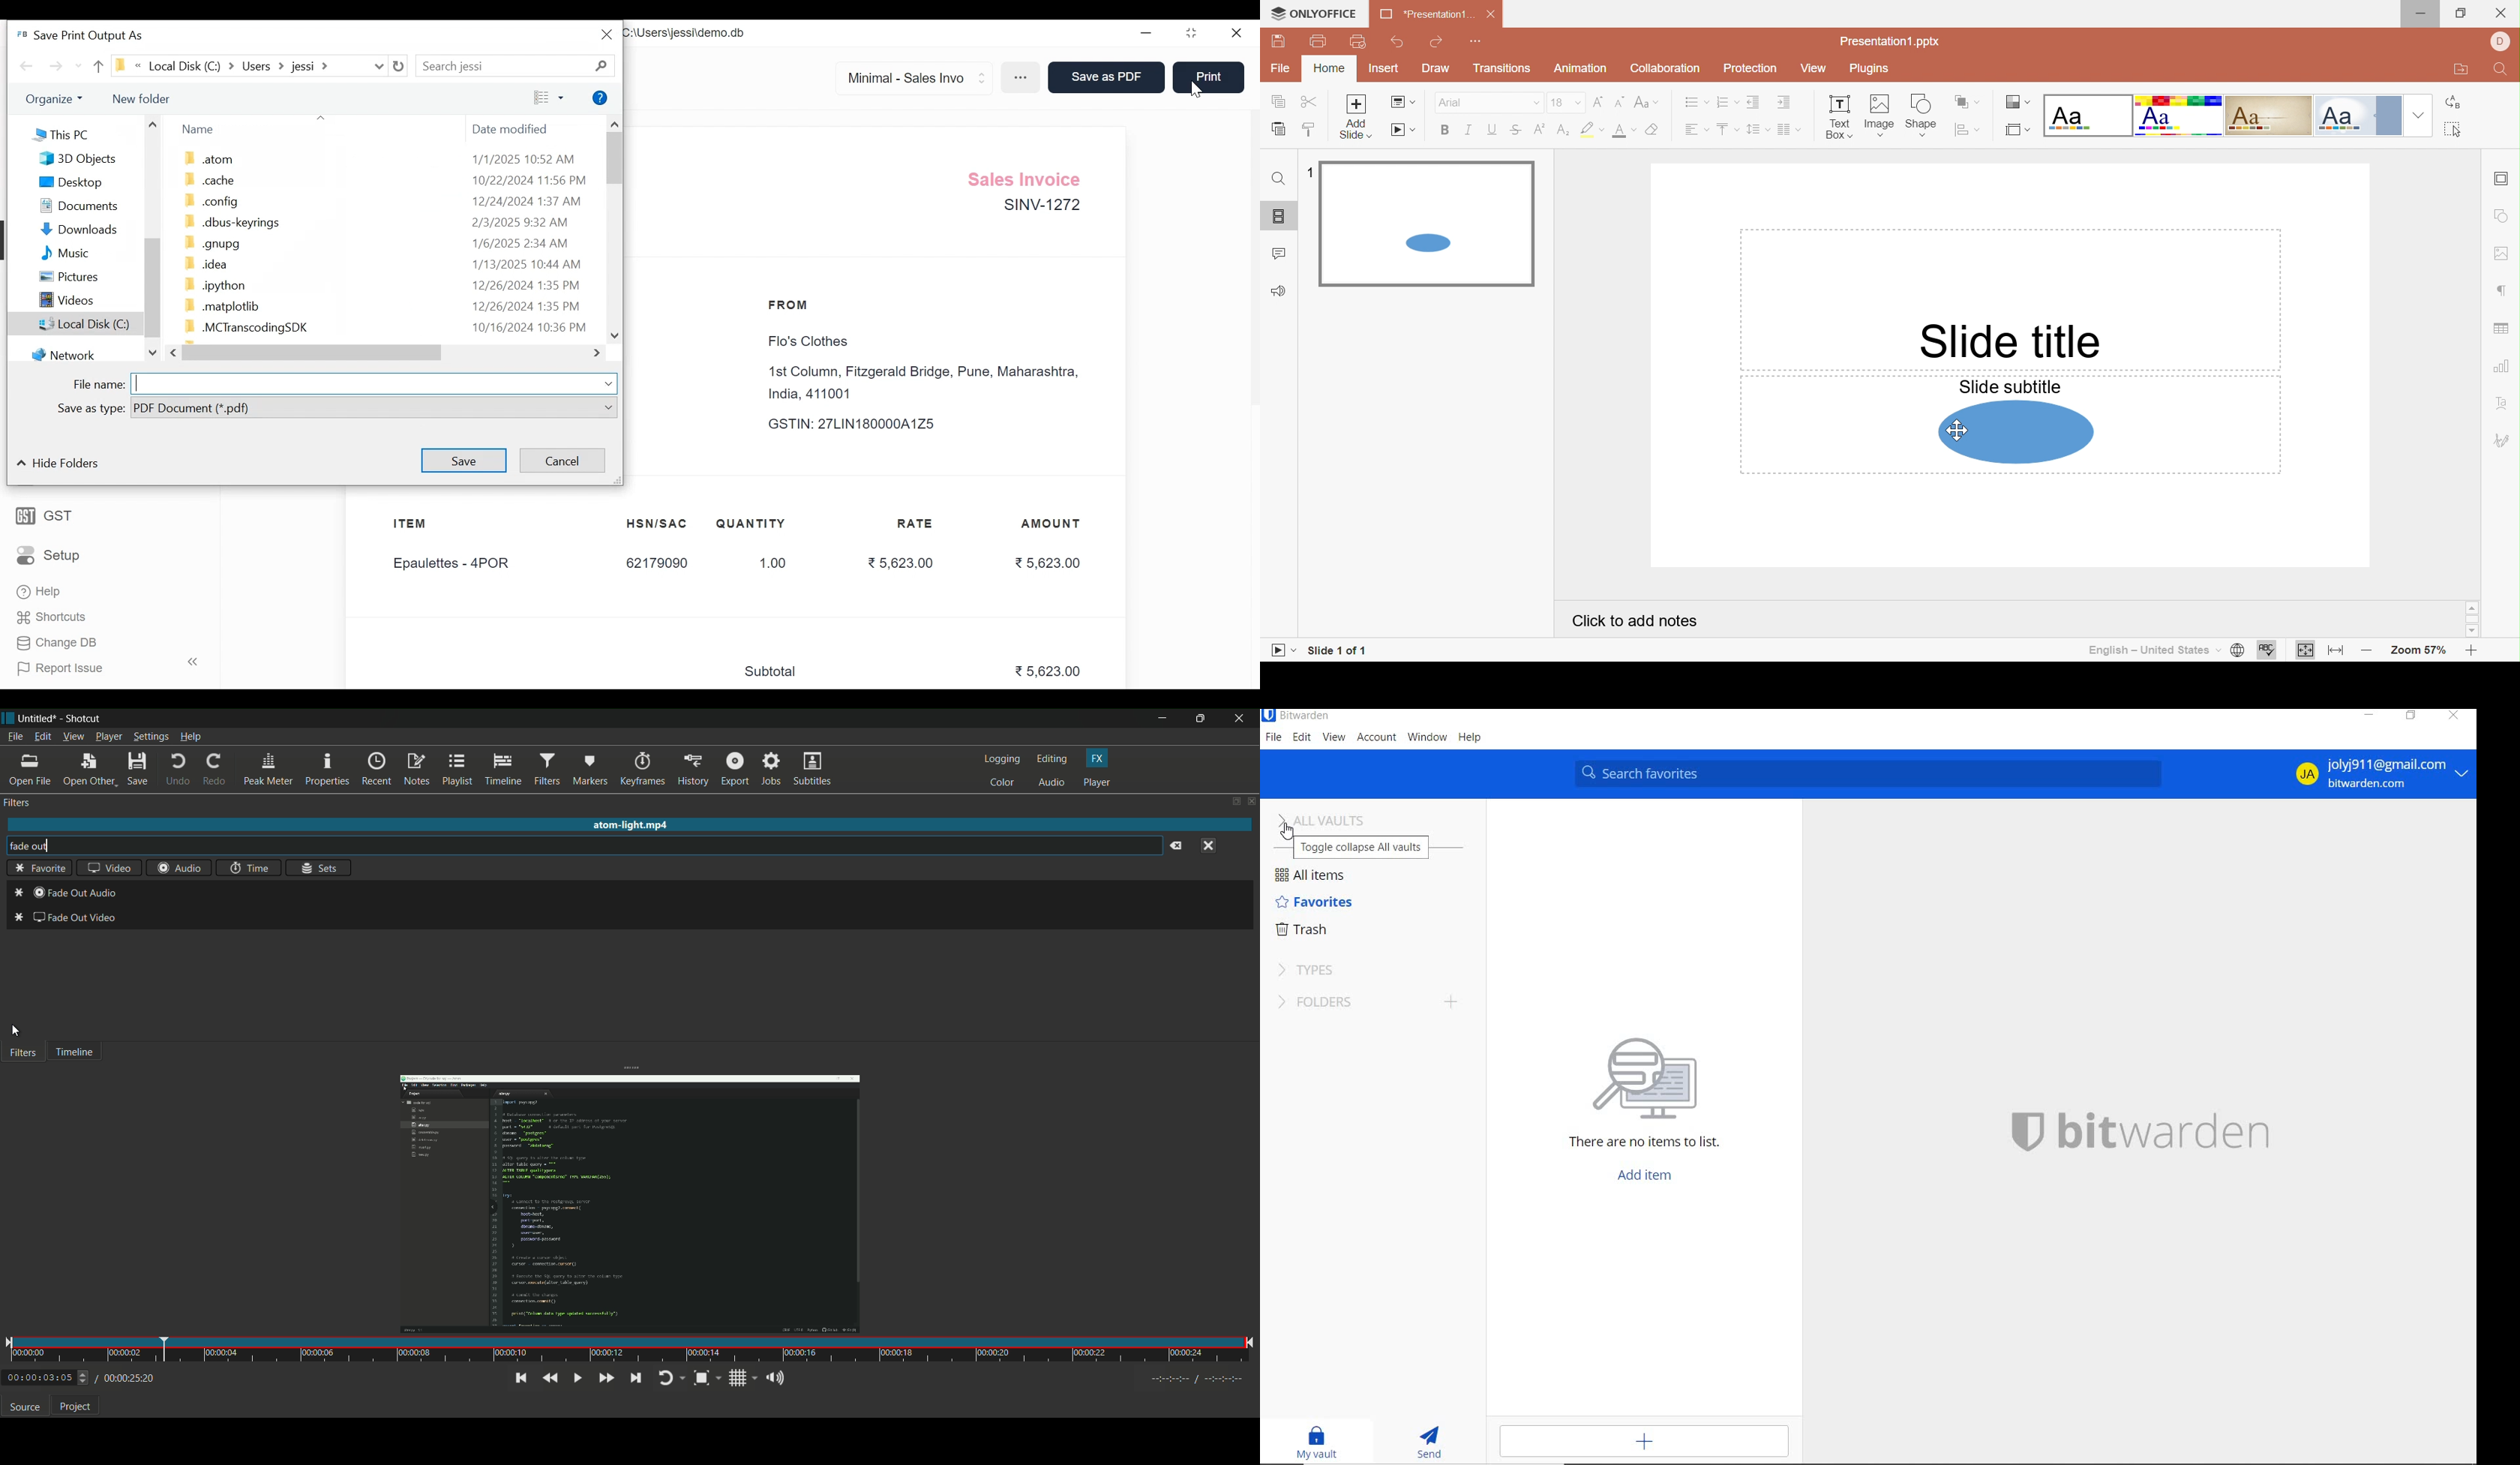 This screenshot has height=1484, width=2520. I want to click on Bold, so click(1447, 131).